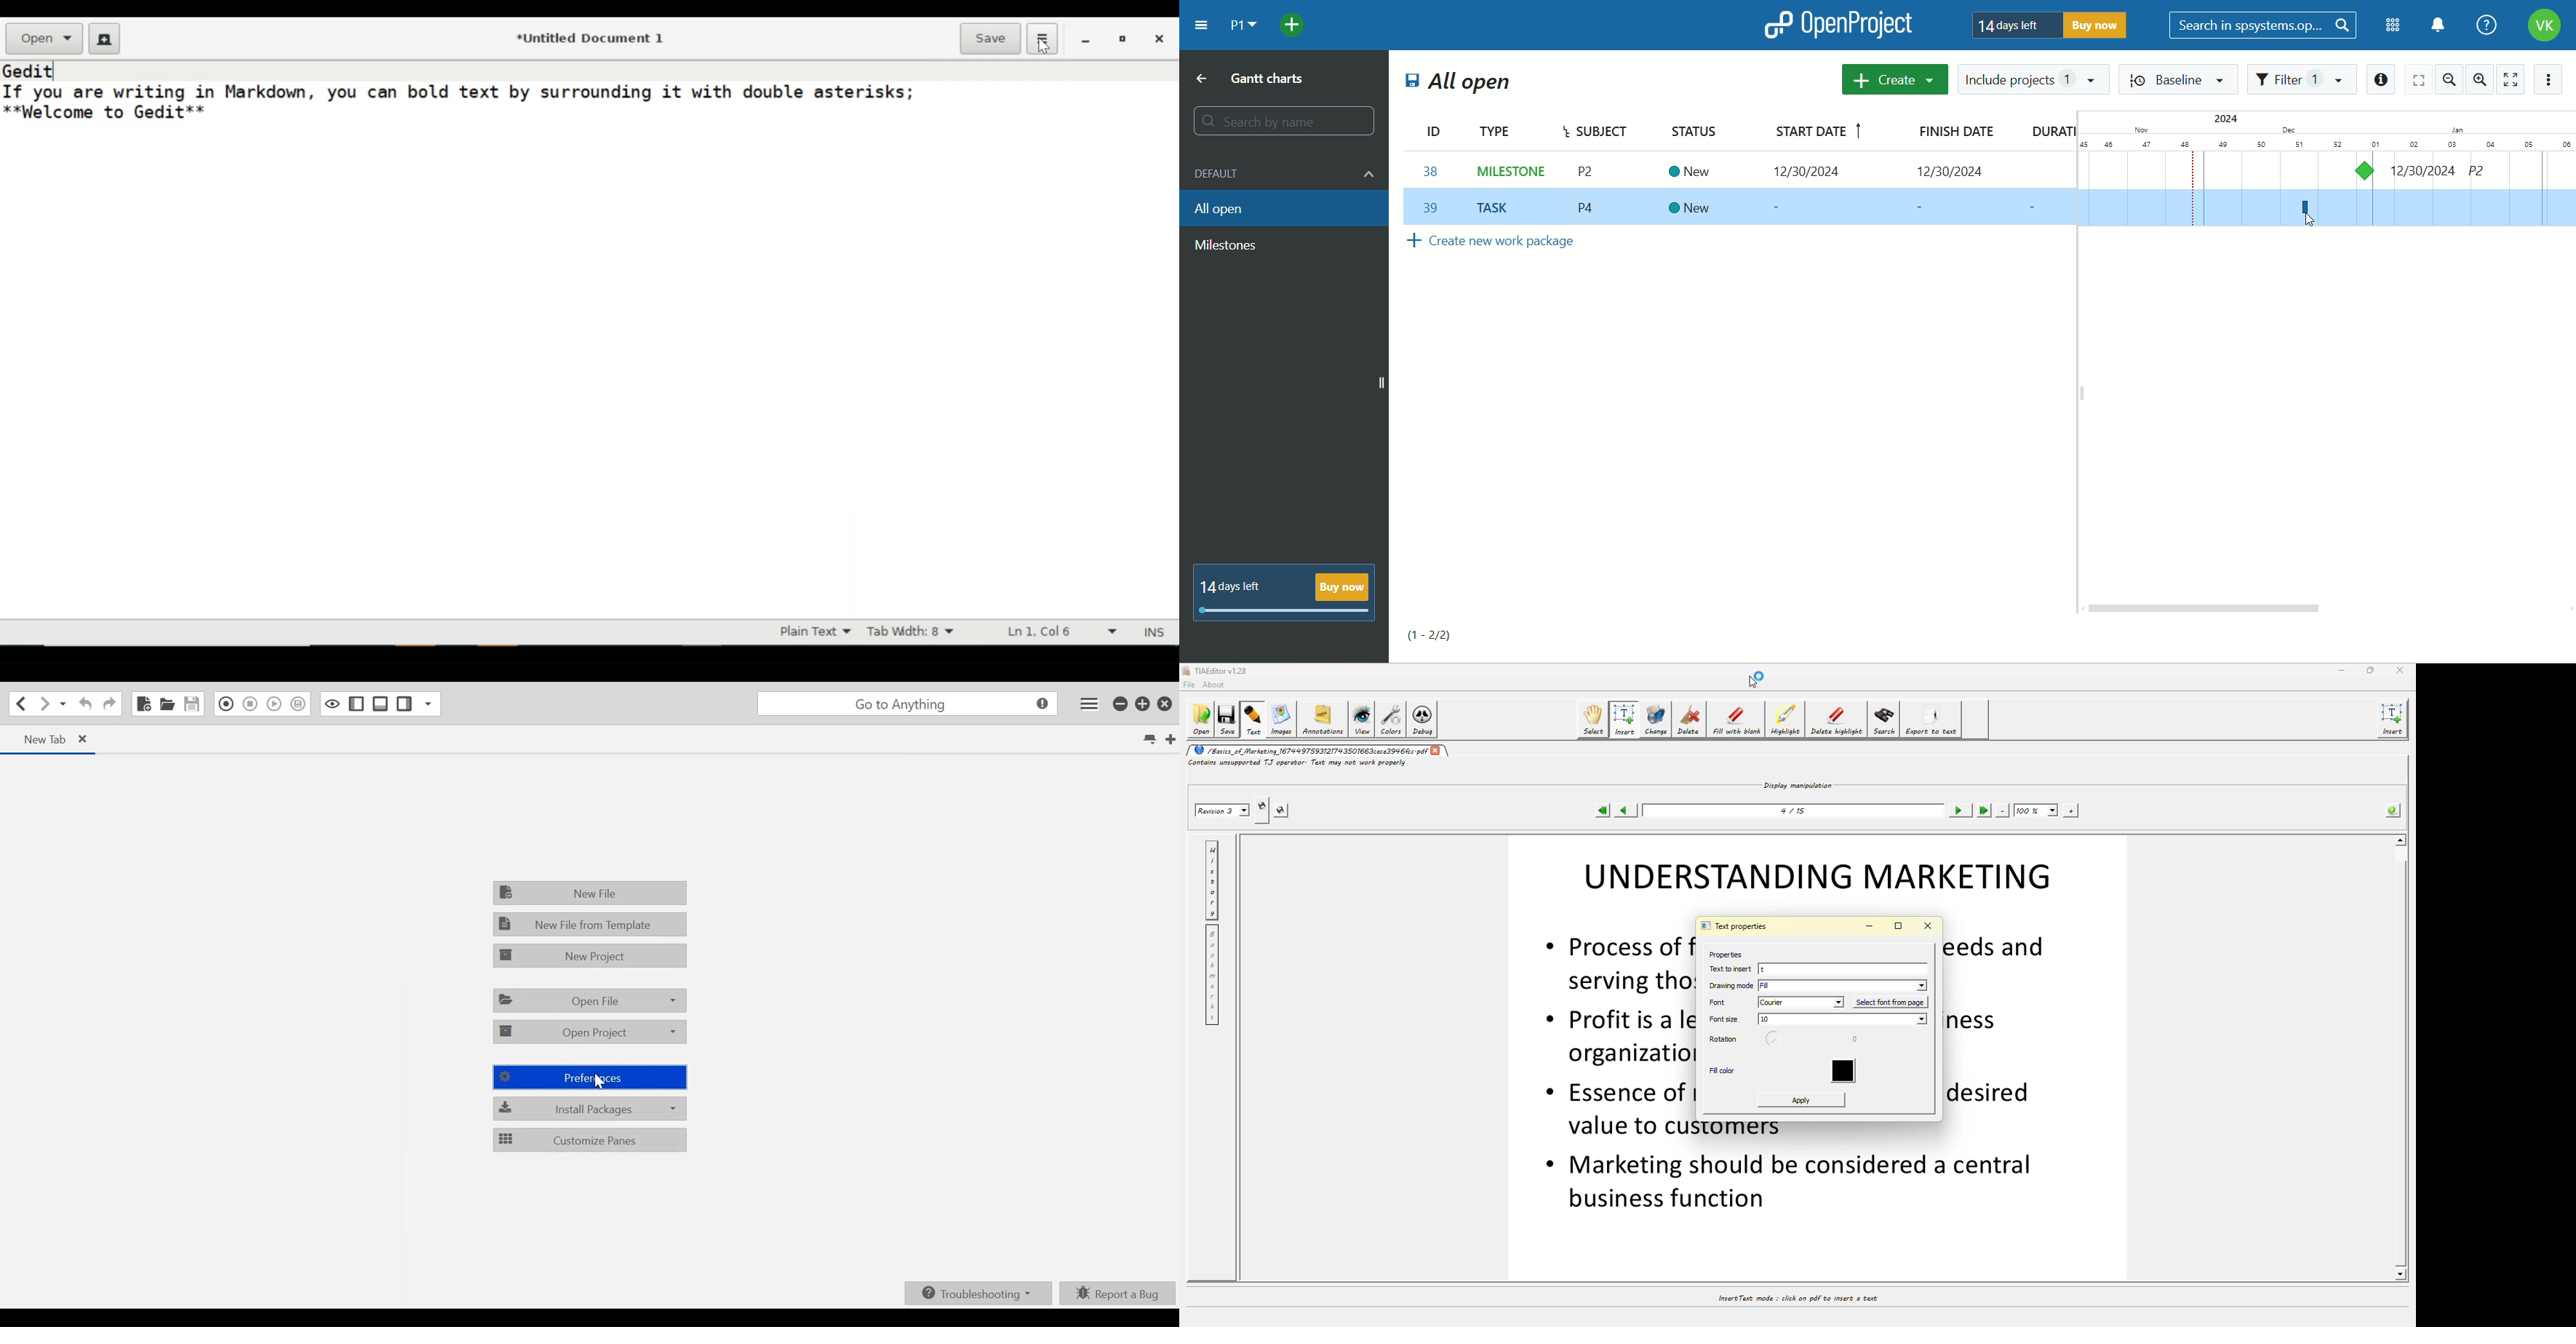  What do you see at coordinates (2382, 81) in the screenshot?
I see `information` at bounding box center [2382, 81].